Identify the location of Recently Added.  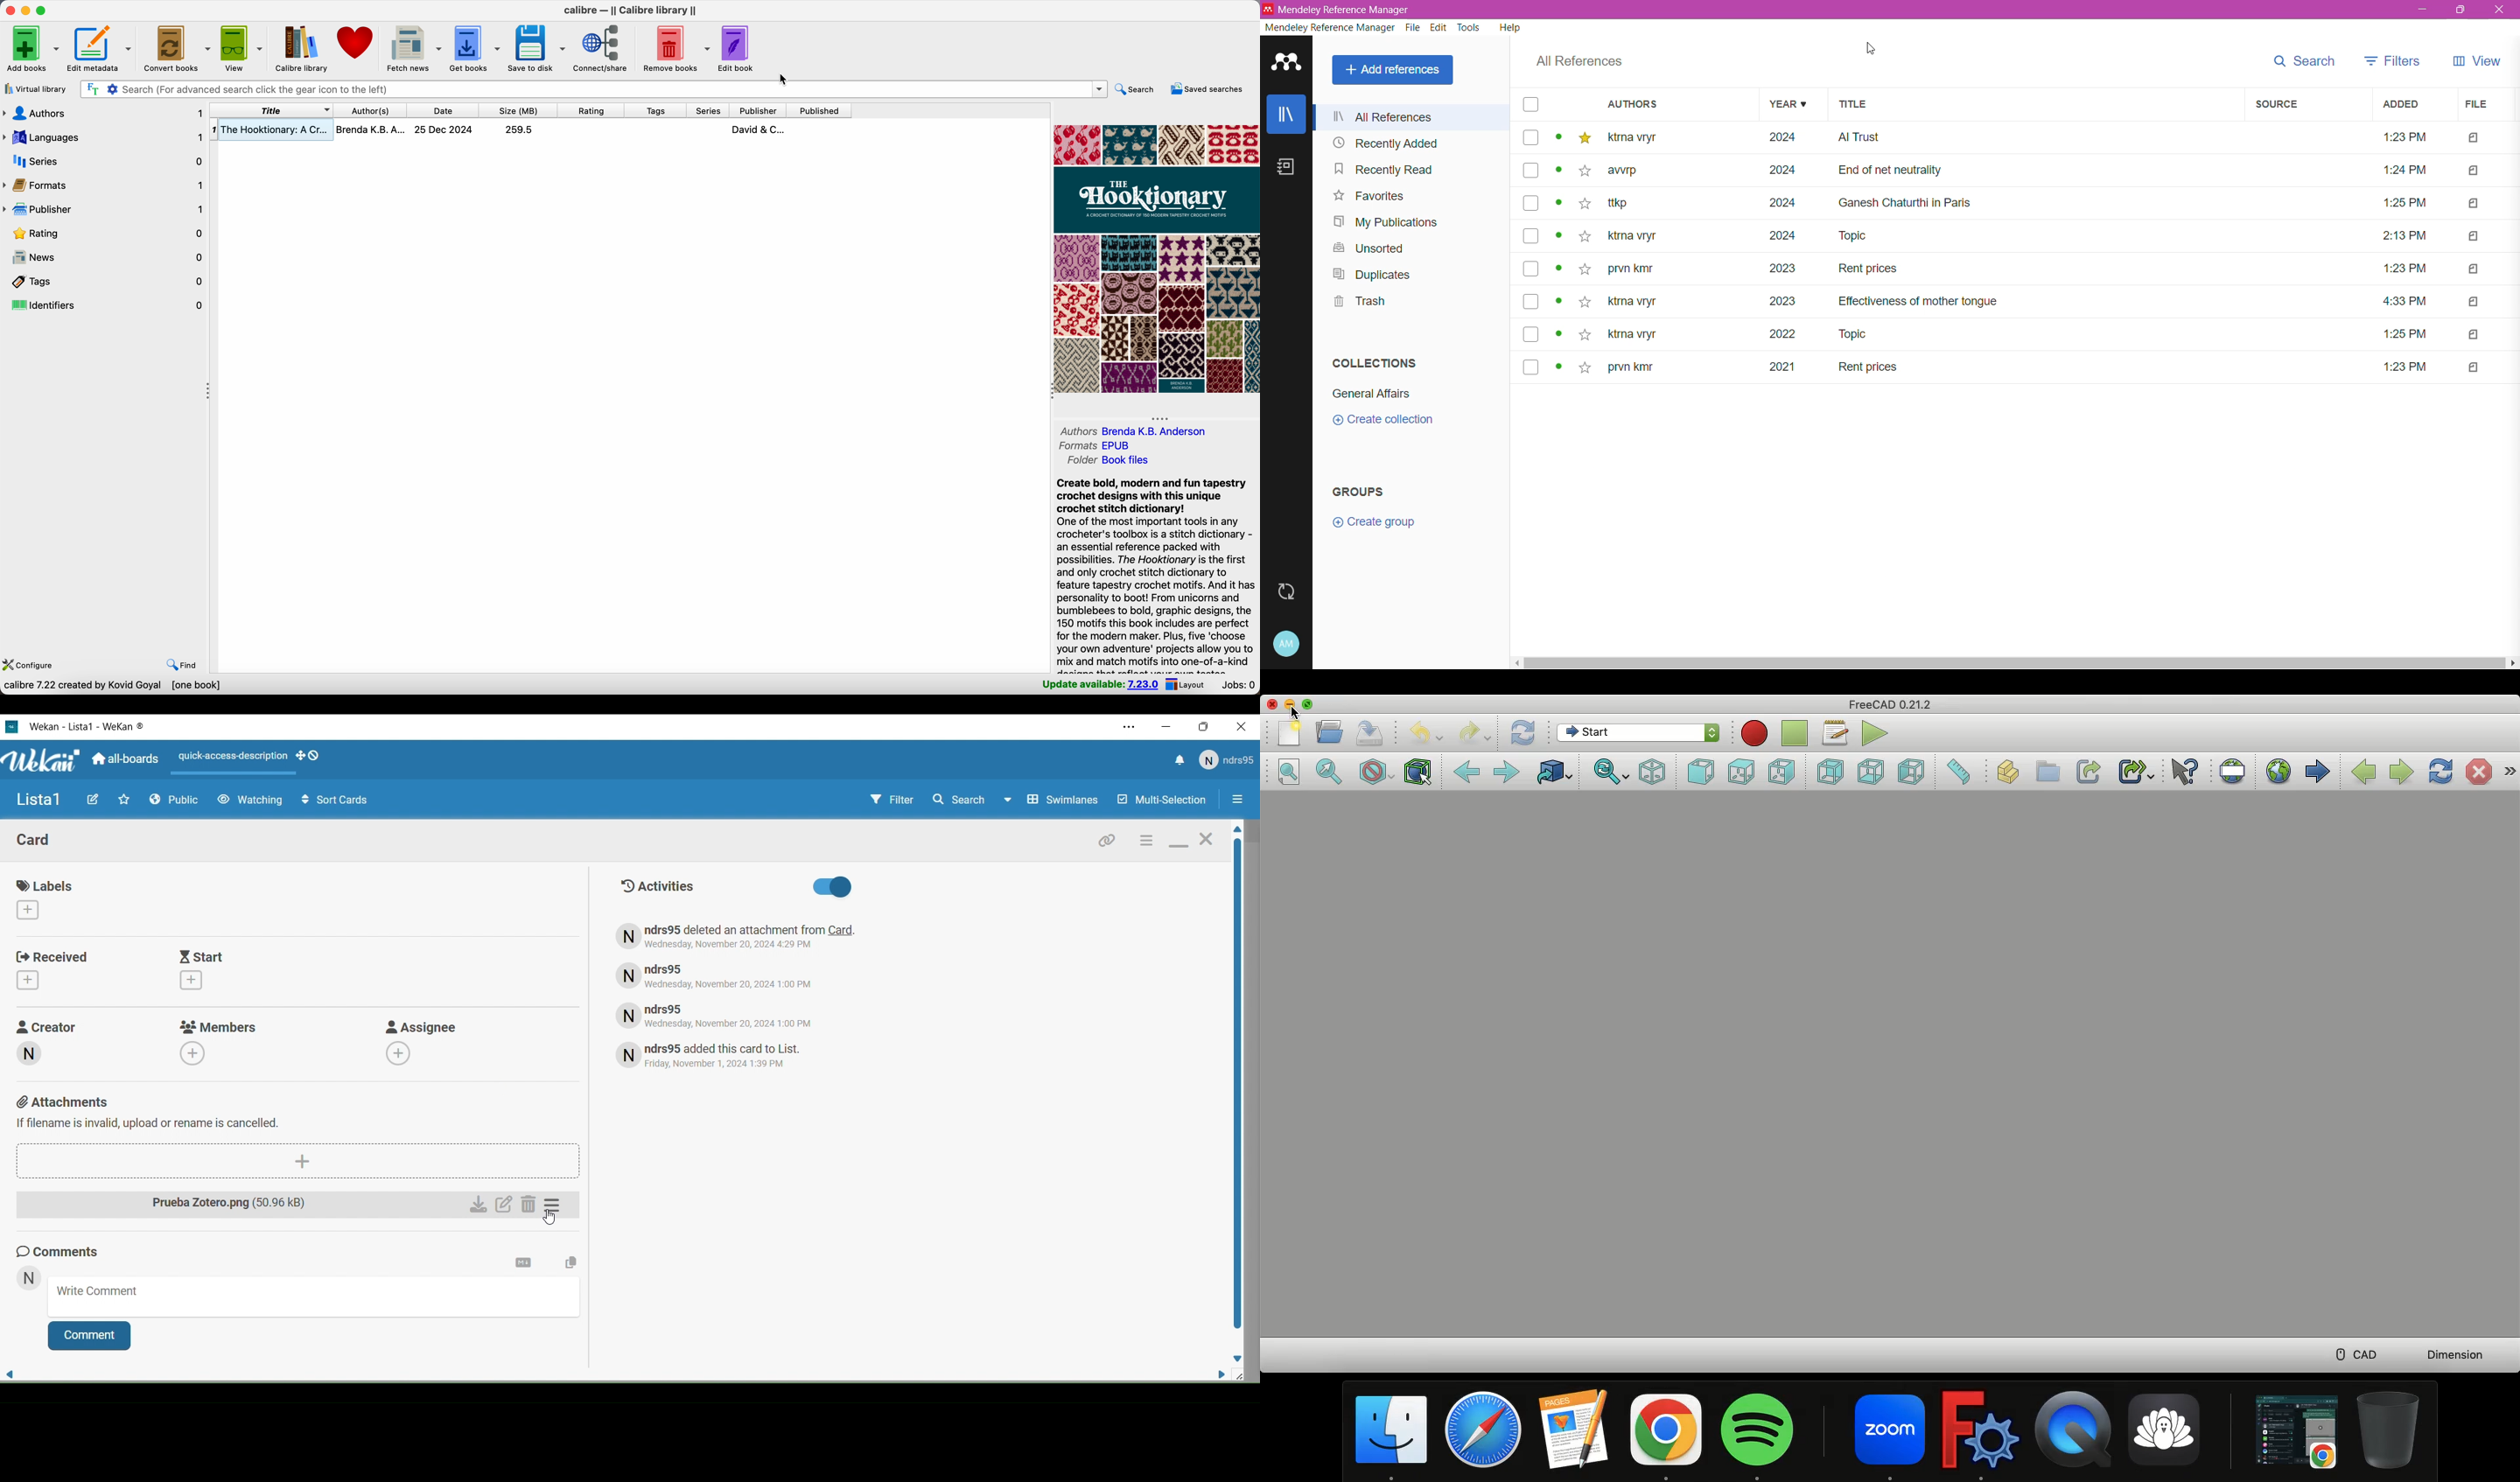
(1386, 143).